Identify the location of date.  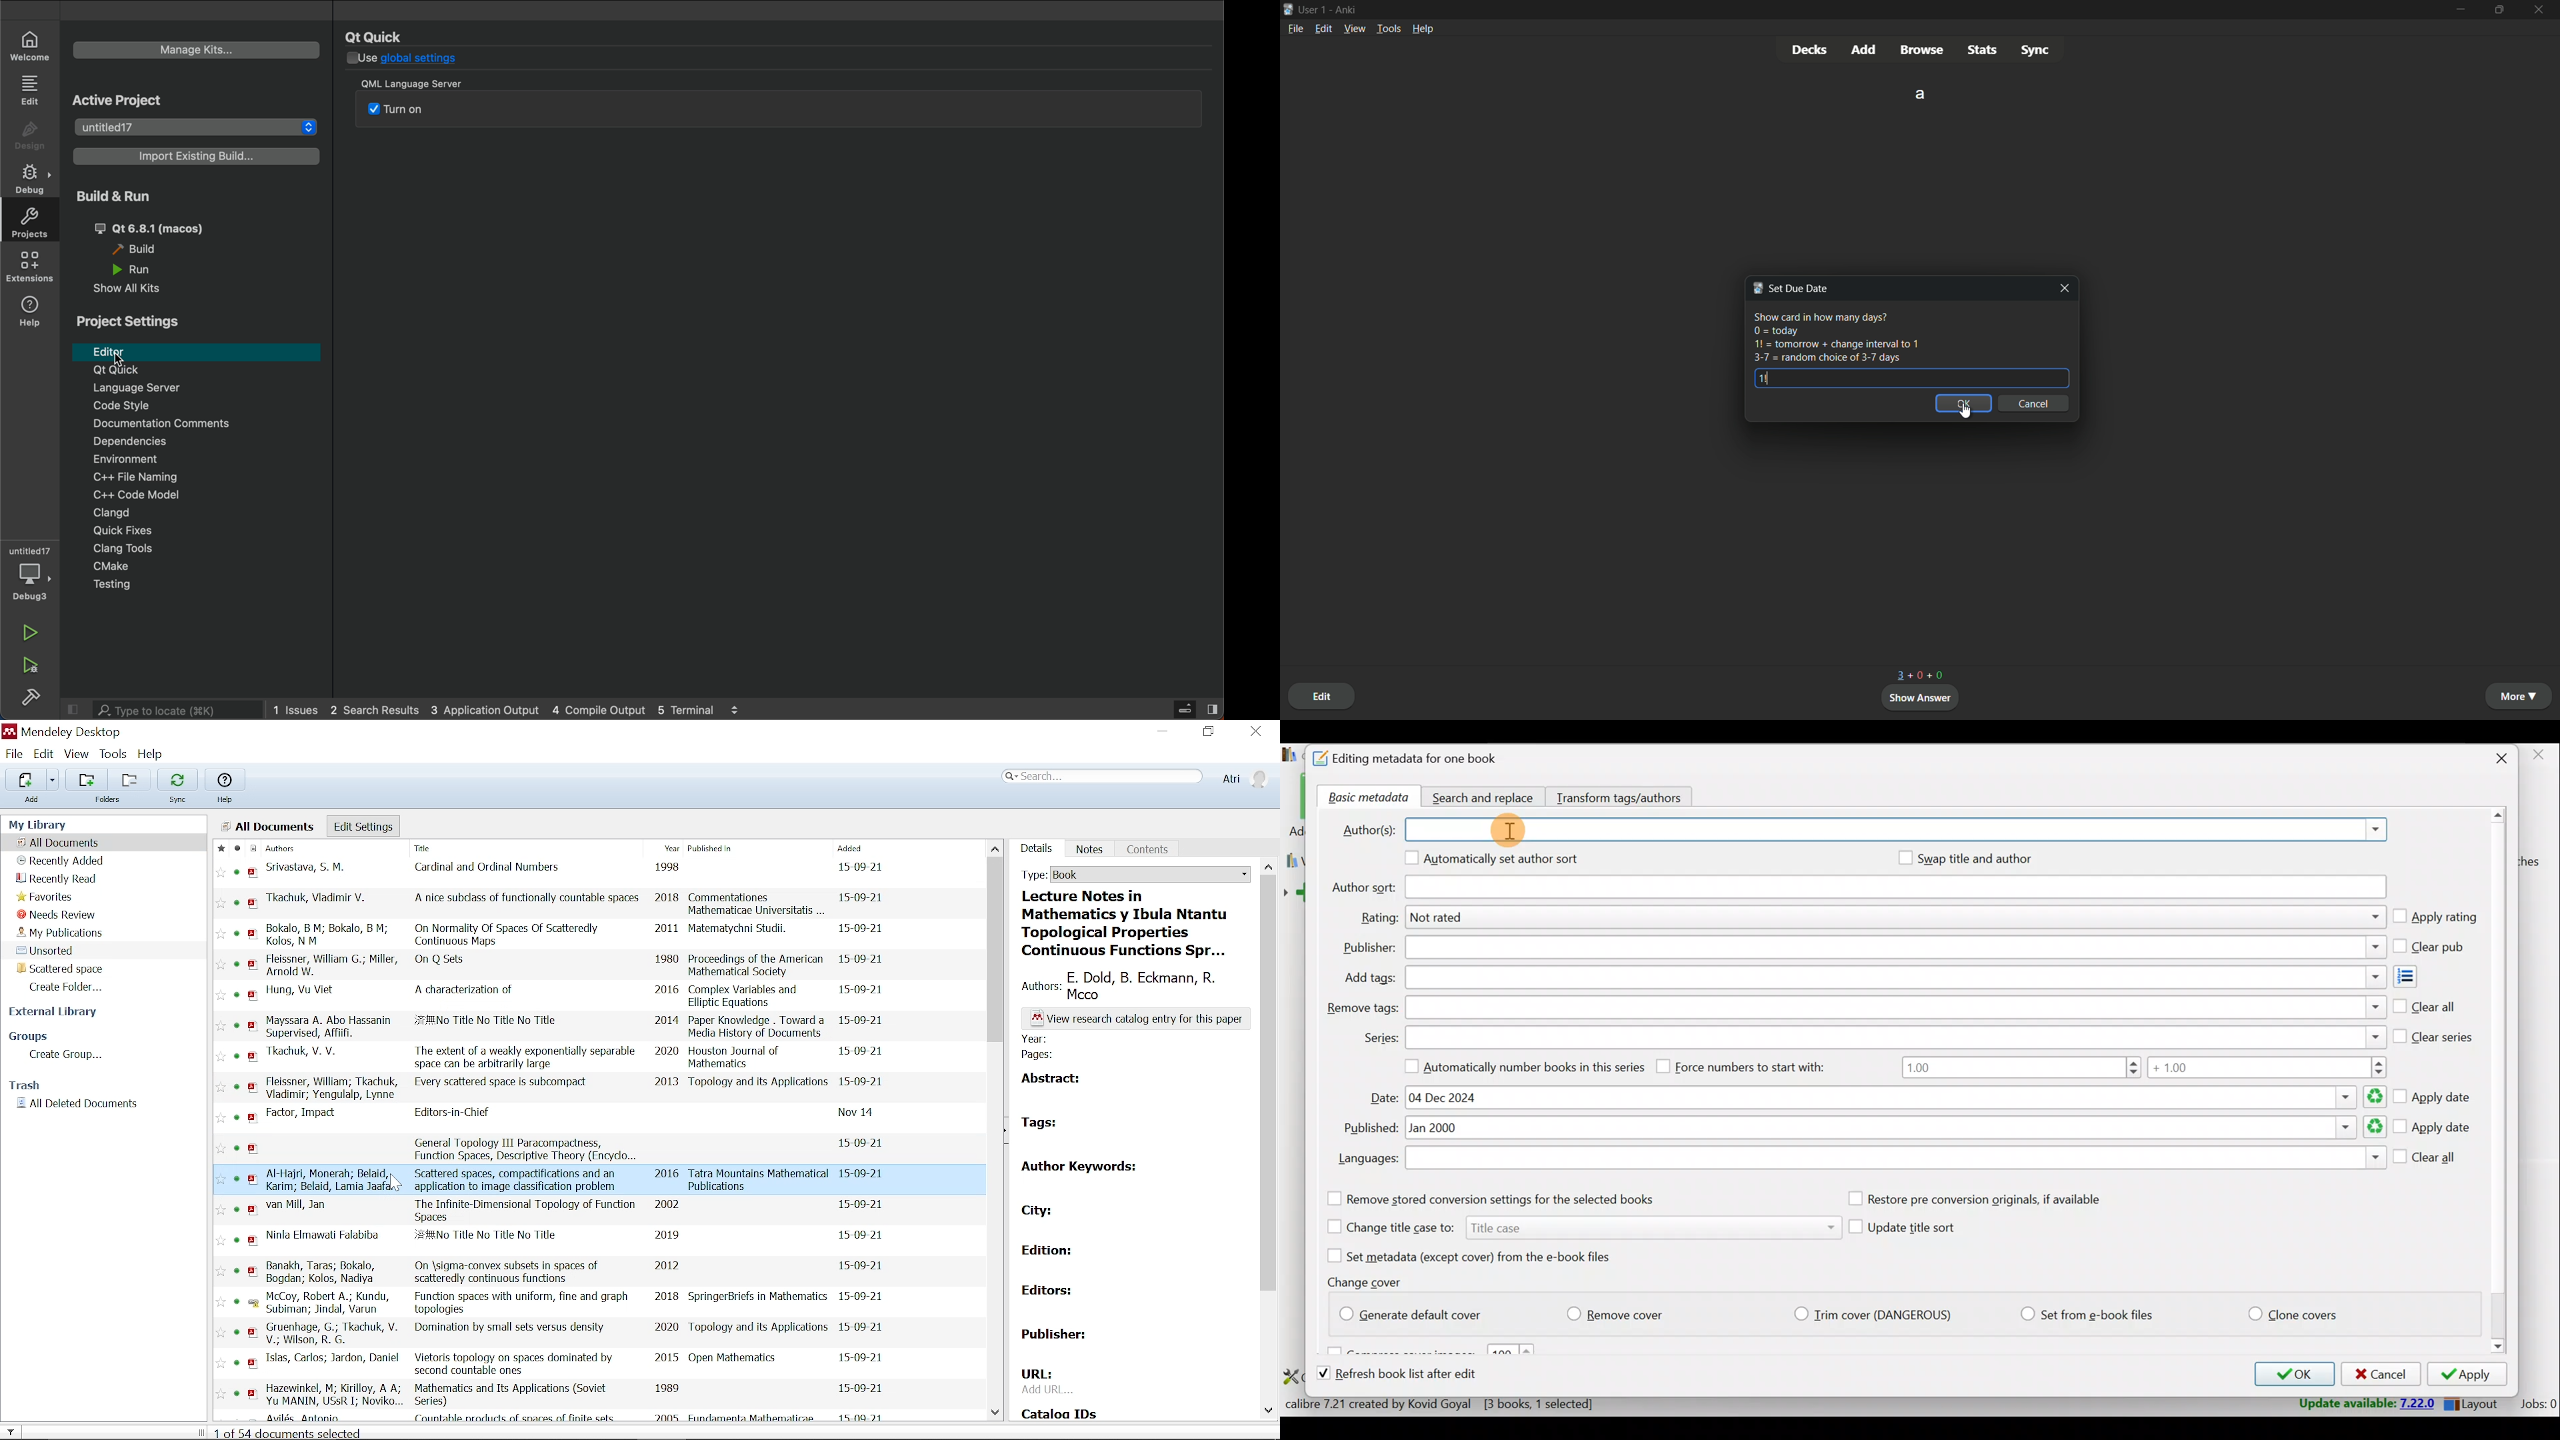
(862, 1205).